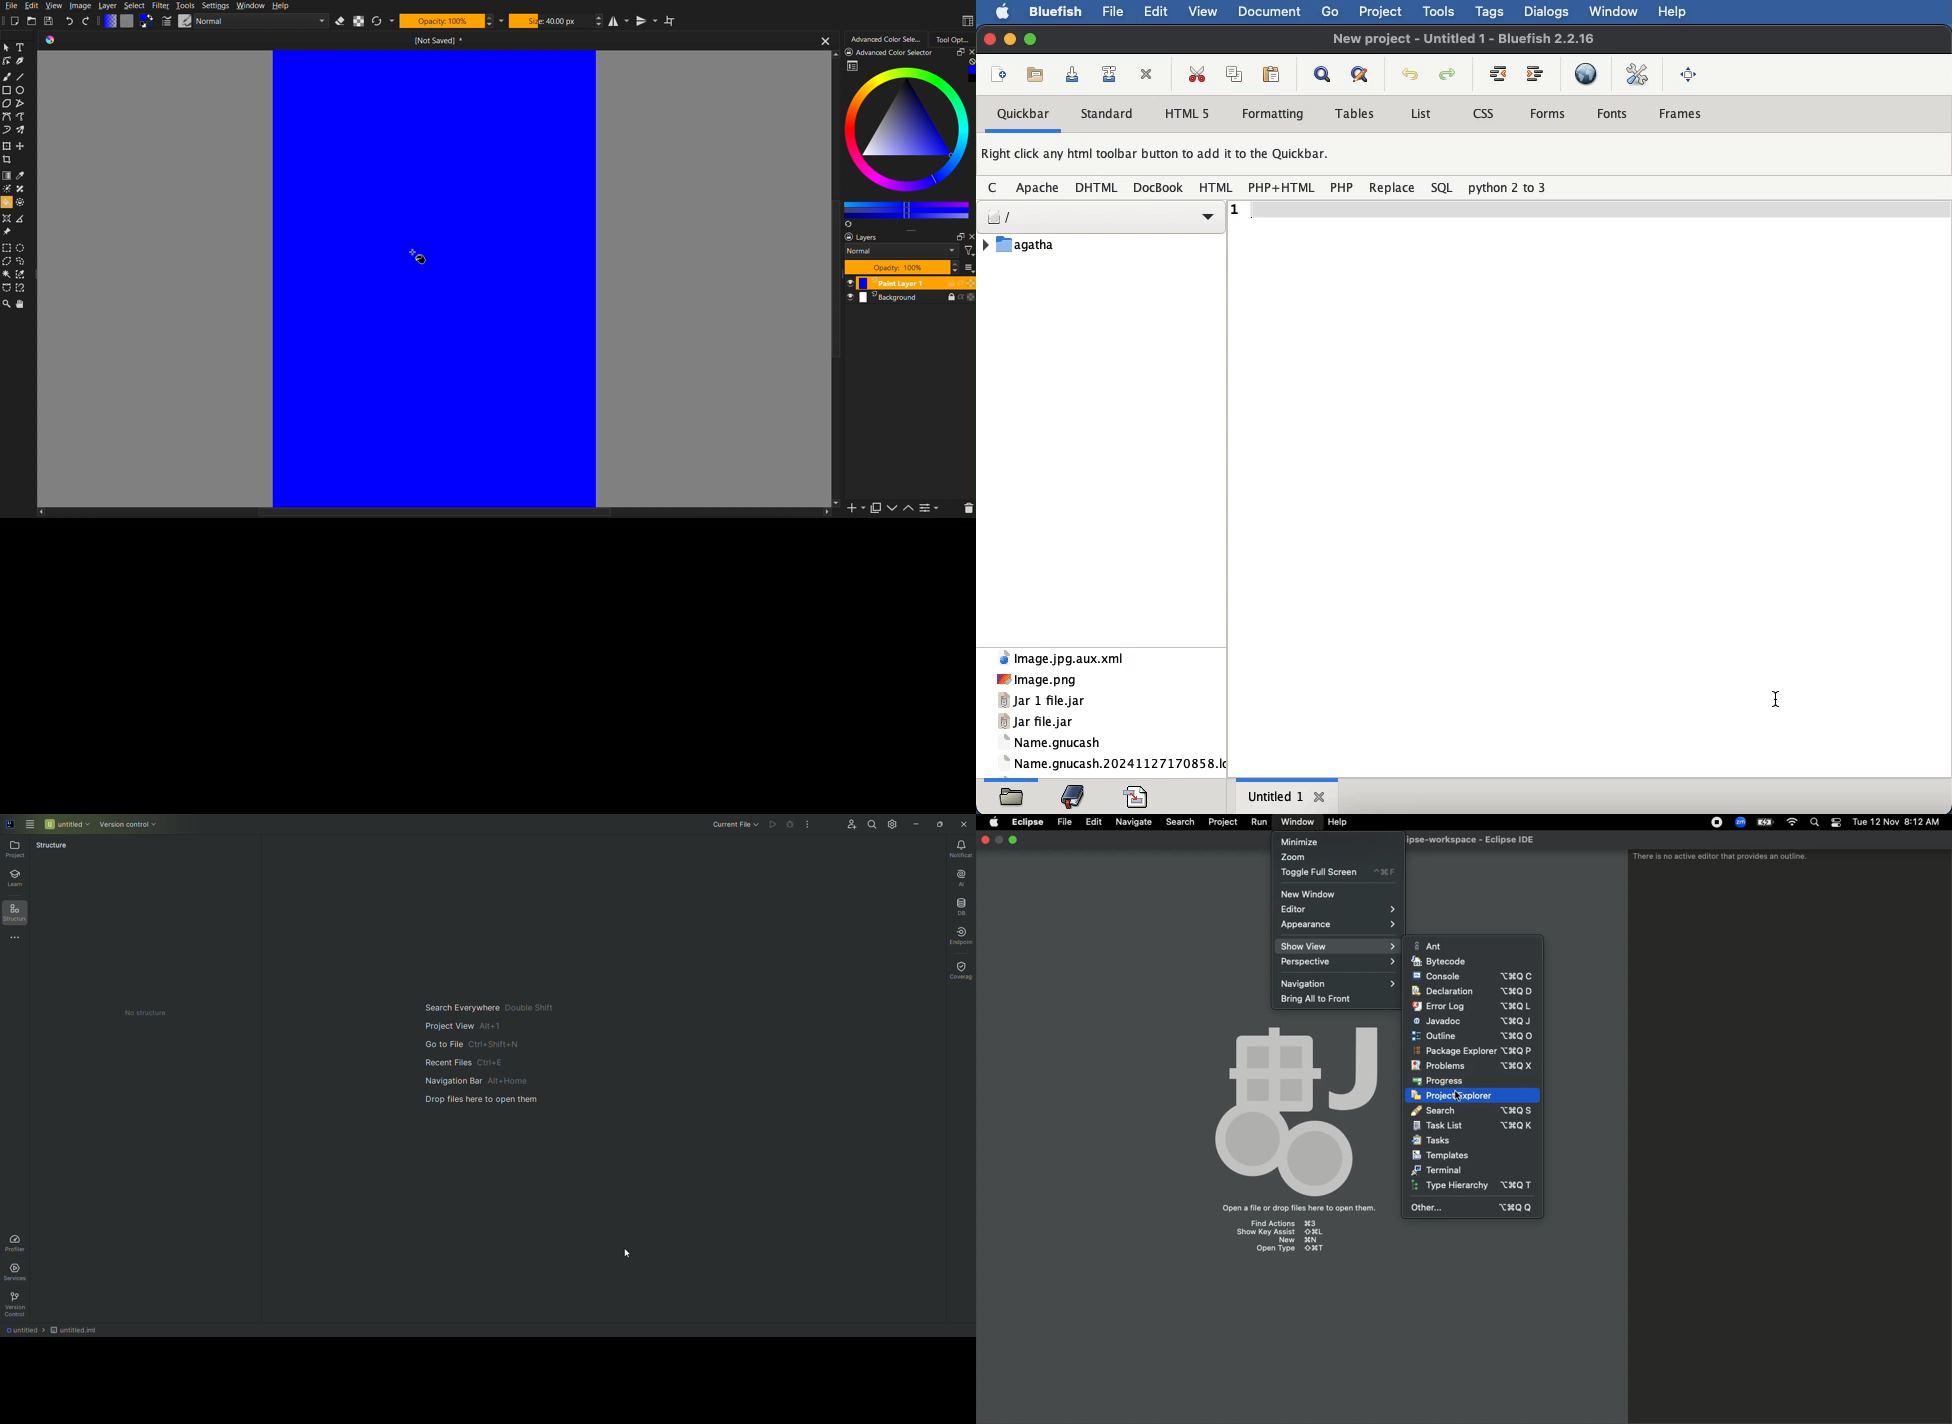 This screenshot has width=1960, height=1428. What do you see at coordinates (900, 250) in the screenshot?
I see `normal` at bounding box center [900, 250].